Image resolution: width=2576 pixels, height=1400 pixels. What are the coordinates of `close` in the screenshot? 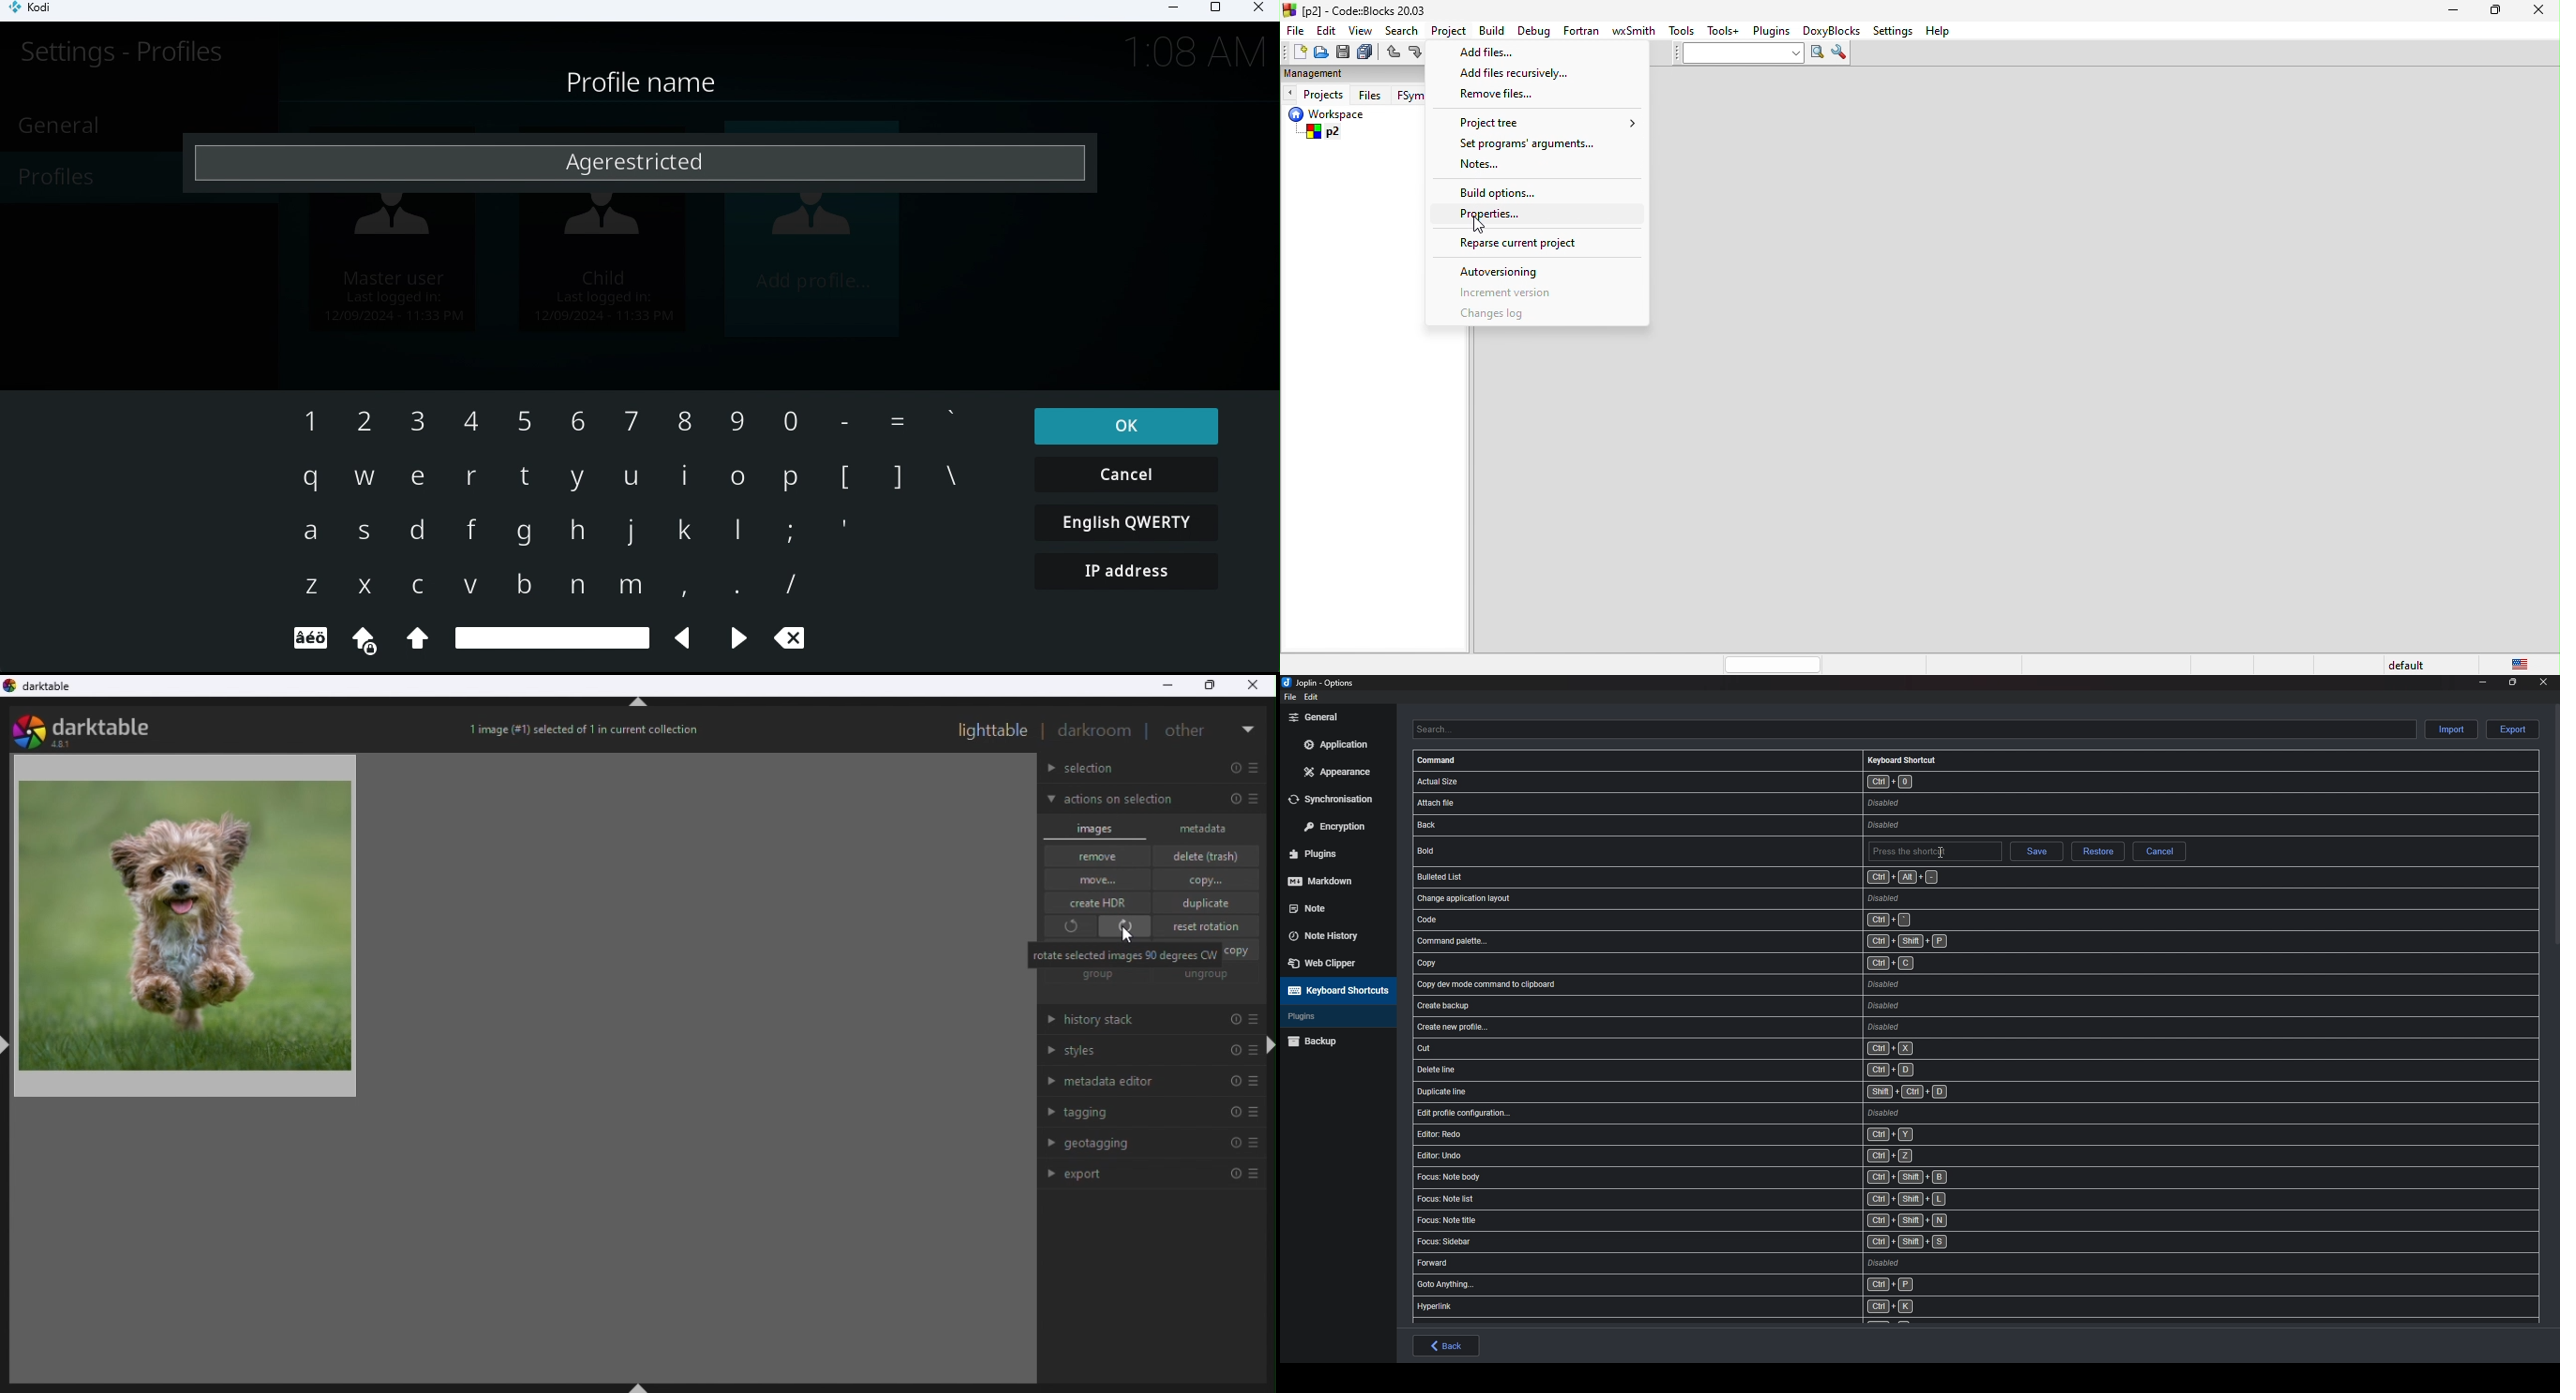 It's located at (2542, 13).